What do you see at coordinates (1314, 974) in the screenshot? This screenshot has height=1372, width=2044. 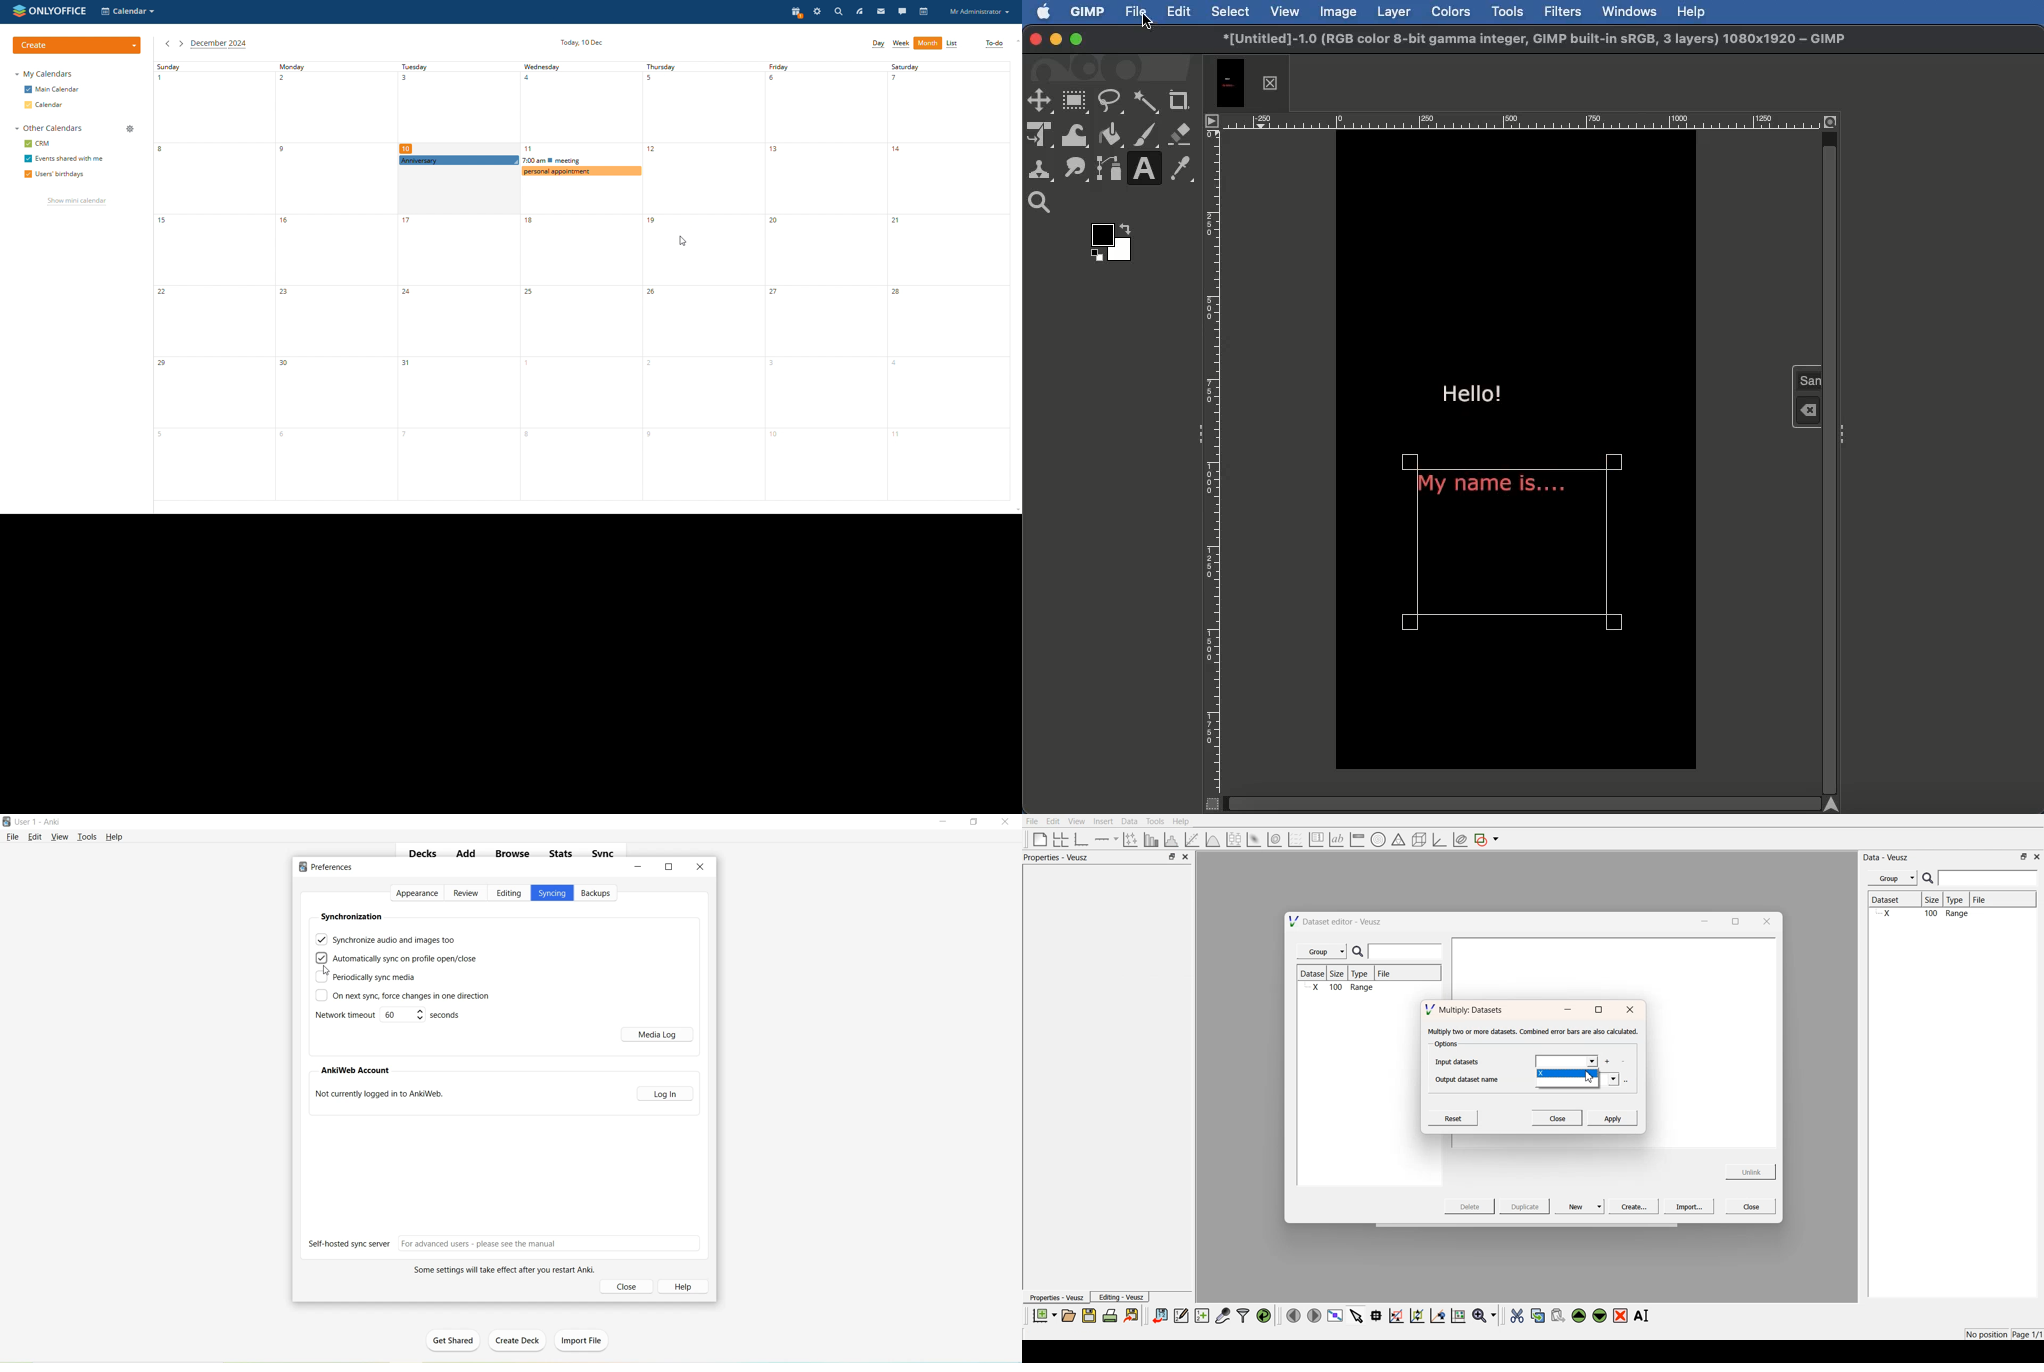 I see `Dataset` at bounding box center [1314, 974].